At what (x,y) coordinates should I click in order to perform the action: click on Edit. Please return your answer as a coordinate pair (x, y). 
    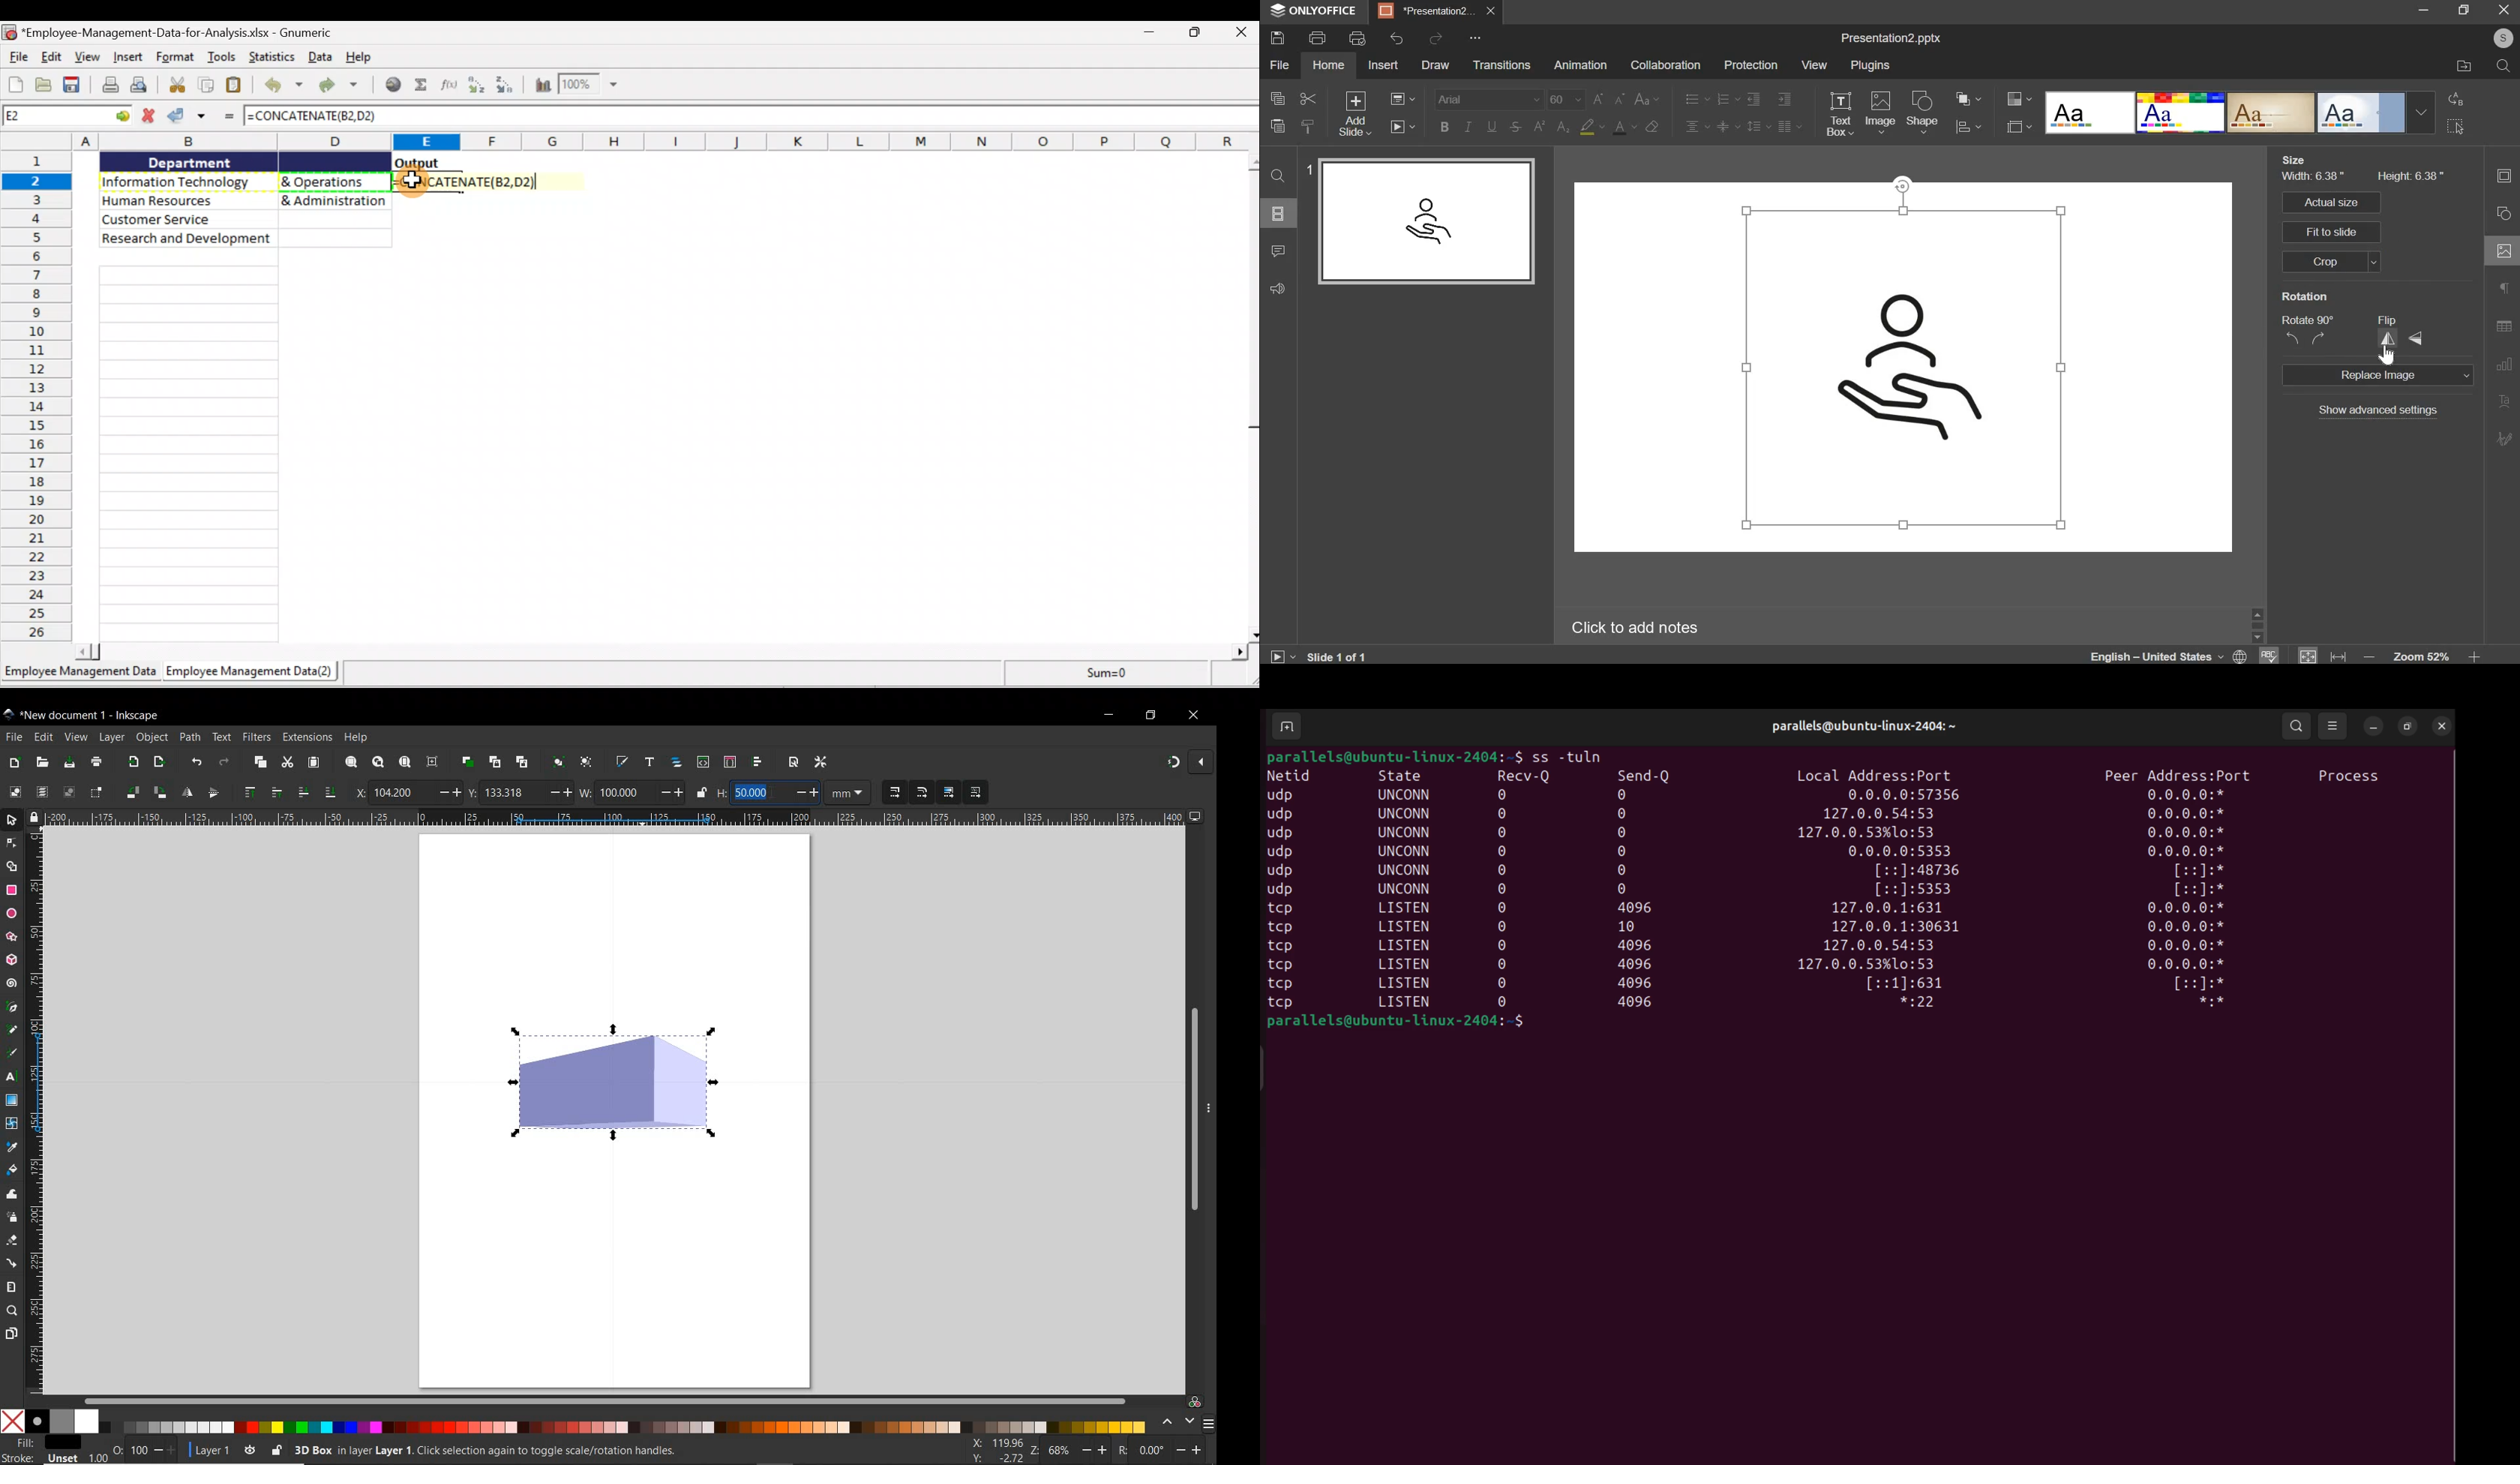
    Looking at the image, I should click on (52, 57).